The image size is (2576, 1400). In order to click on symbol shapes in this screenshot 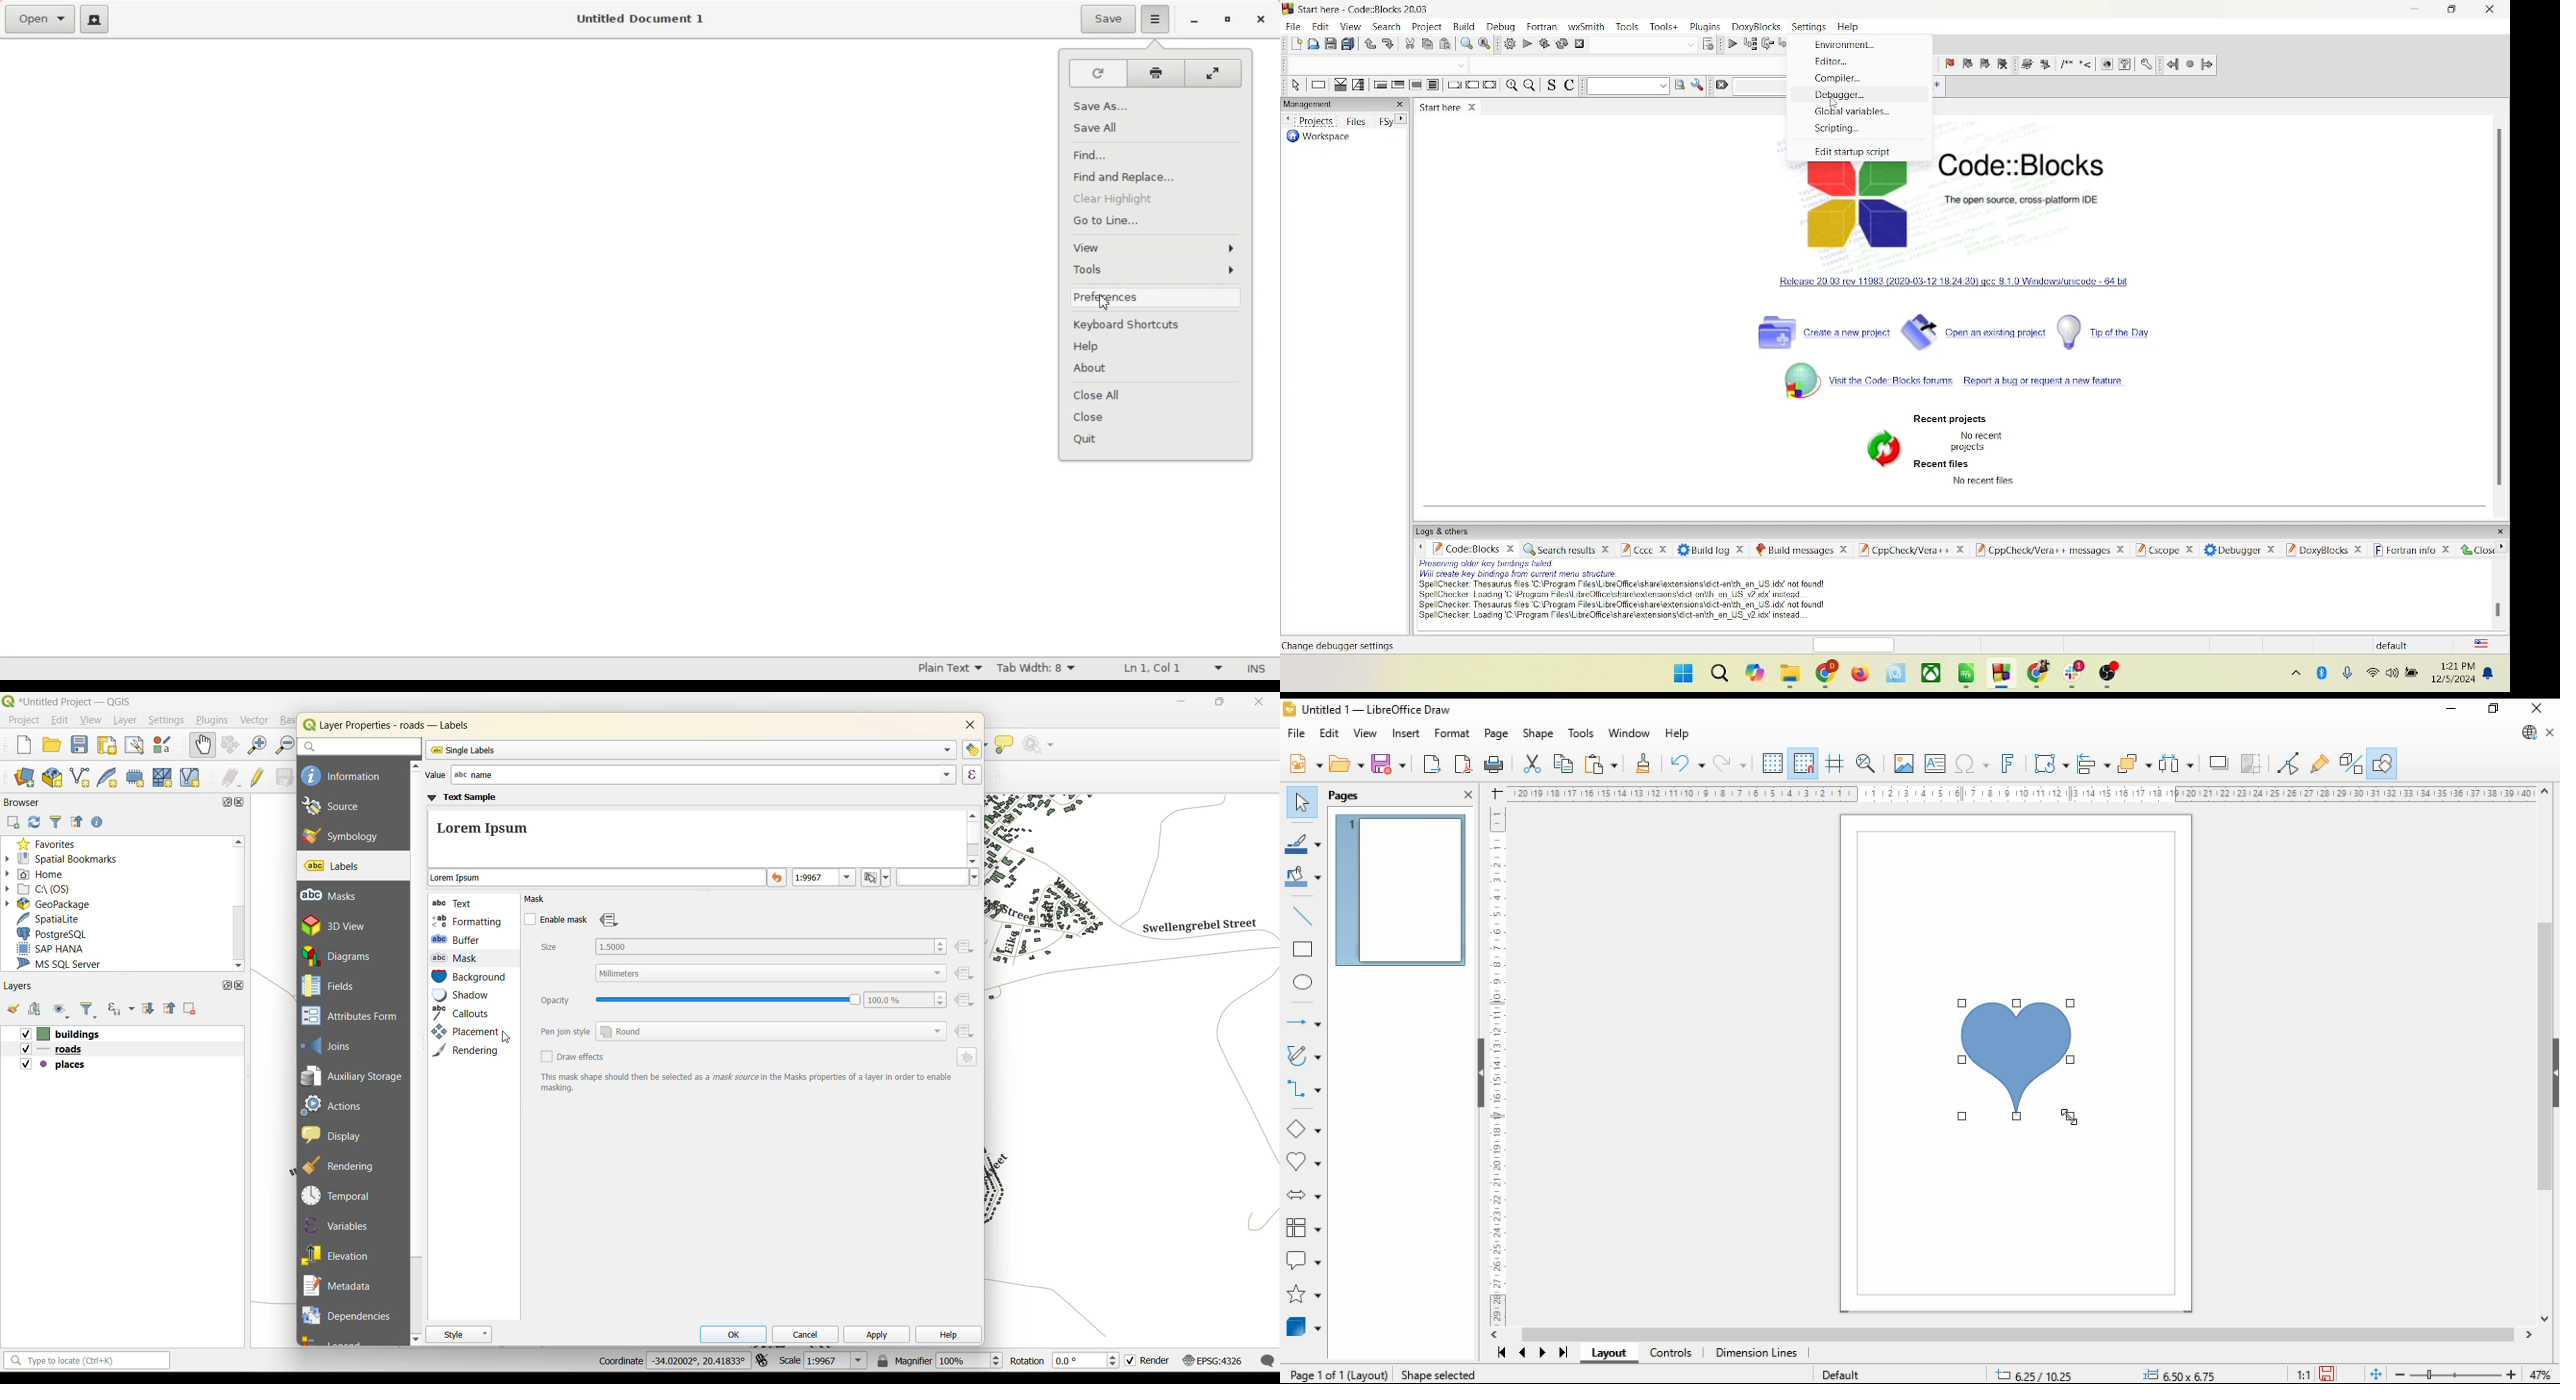, I will do `click(1302, 1163)`.